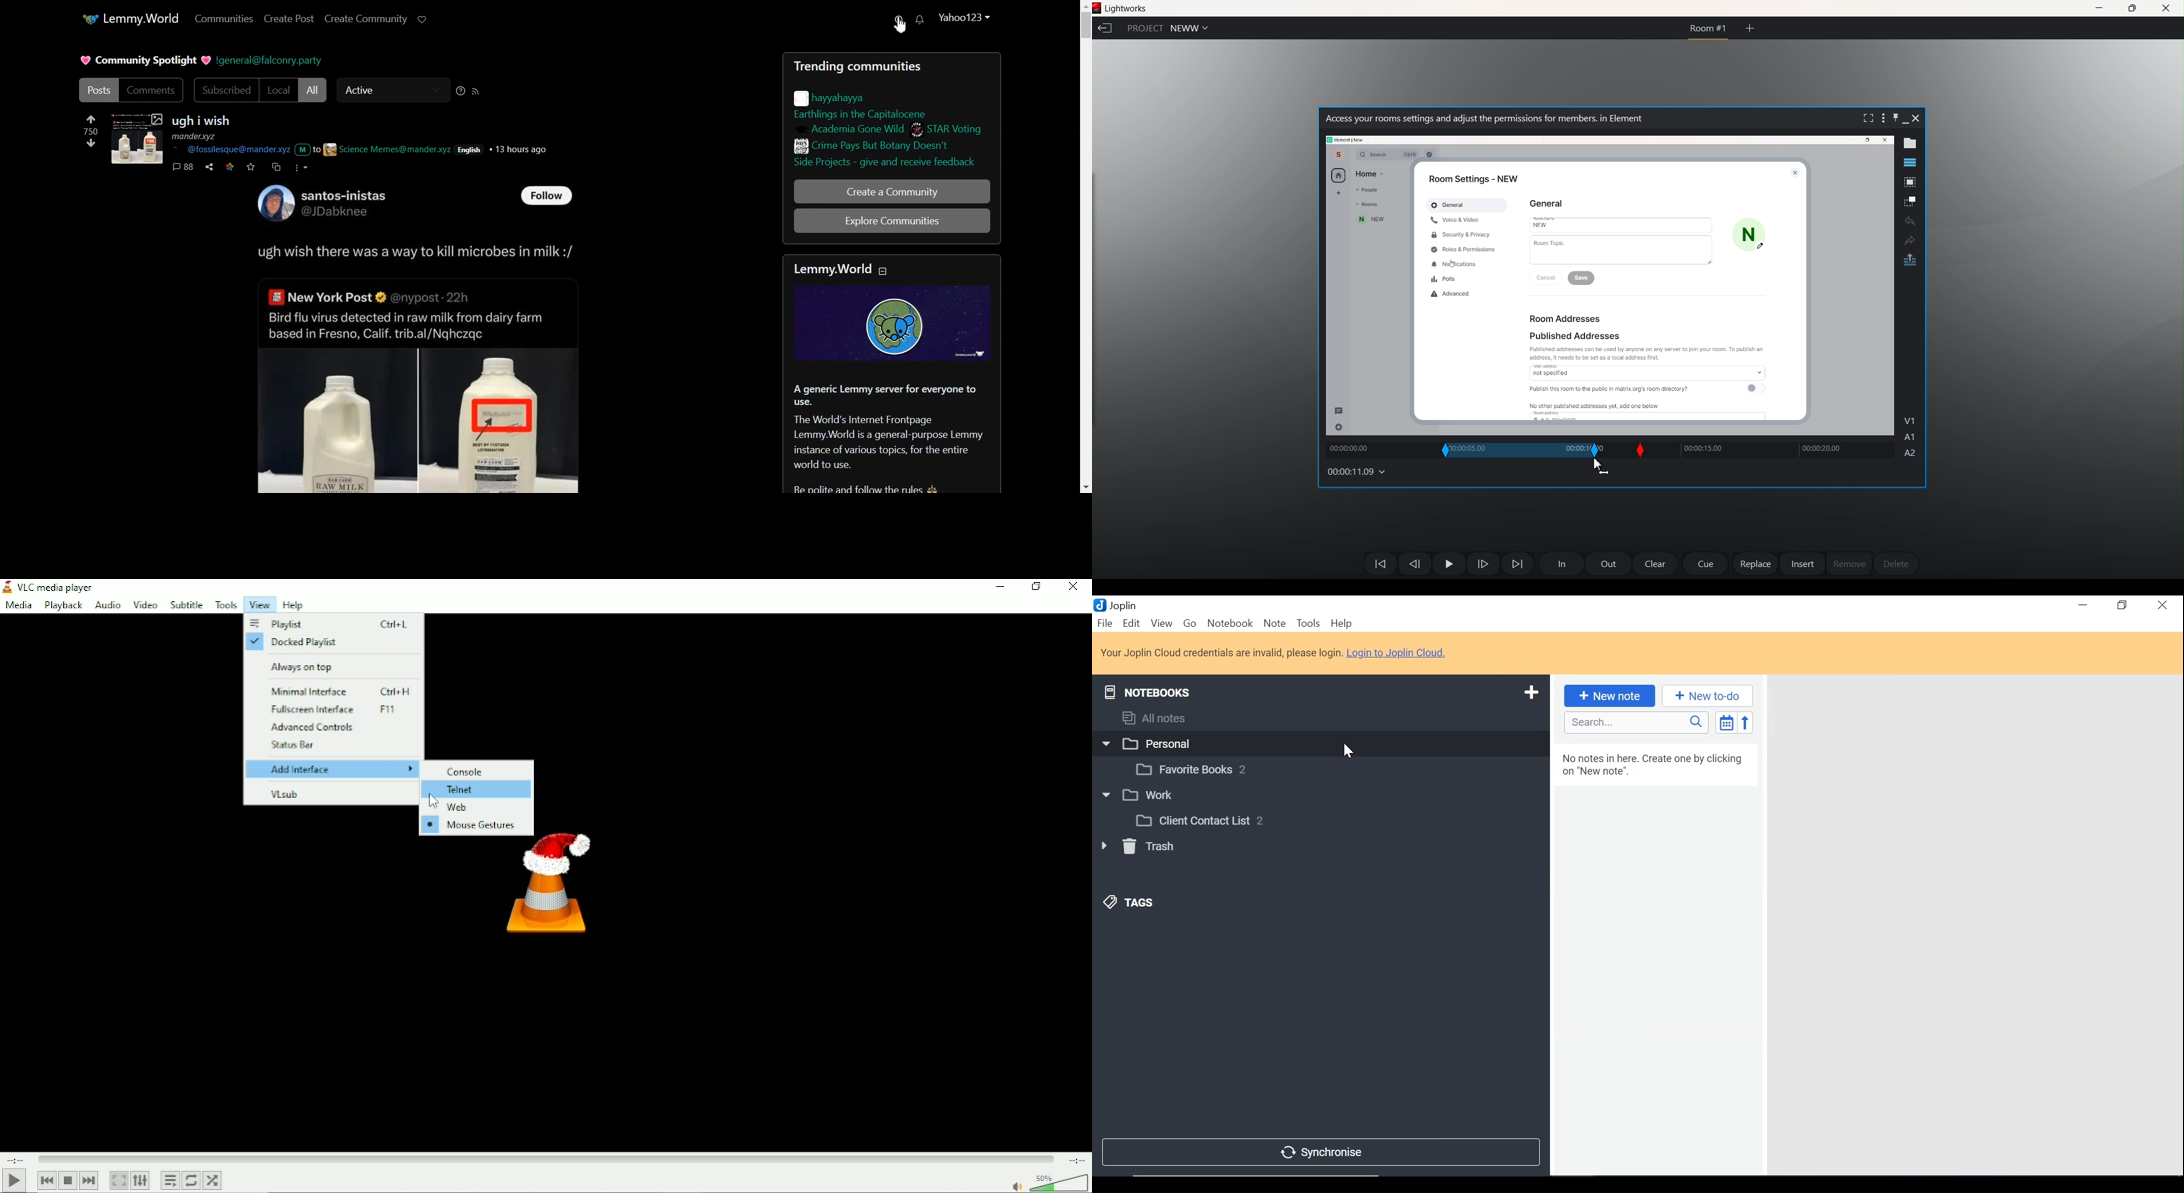  I want to click on Cursor, so click(430, 801).